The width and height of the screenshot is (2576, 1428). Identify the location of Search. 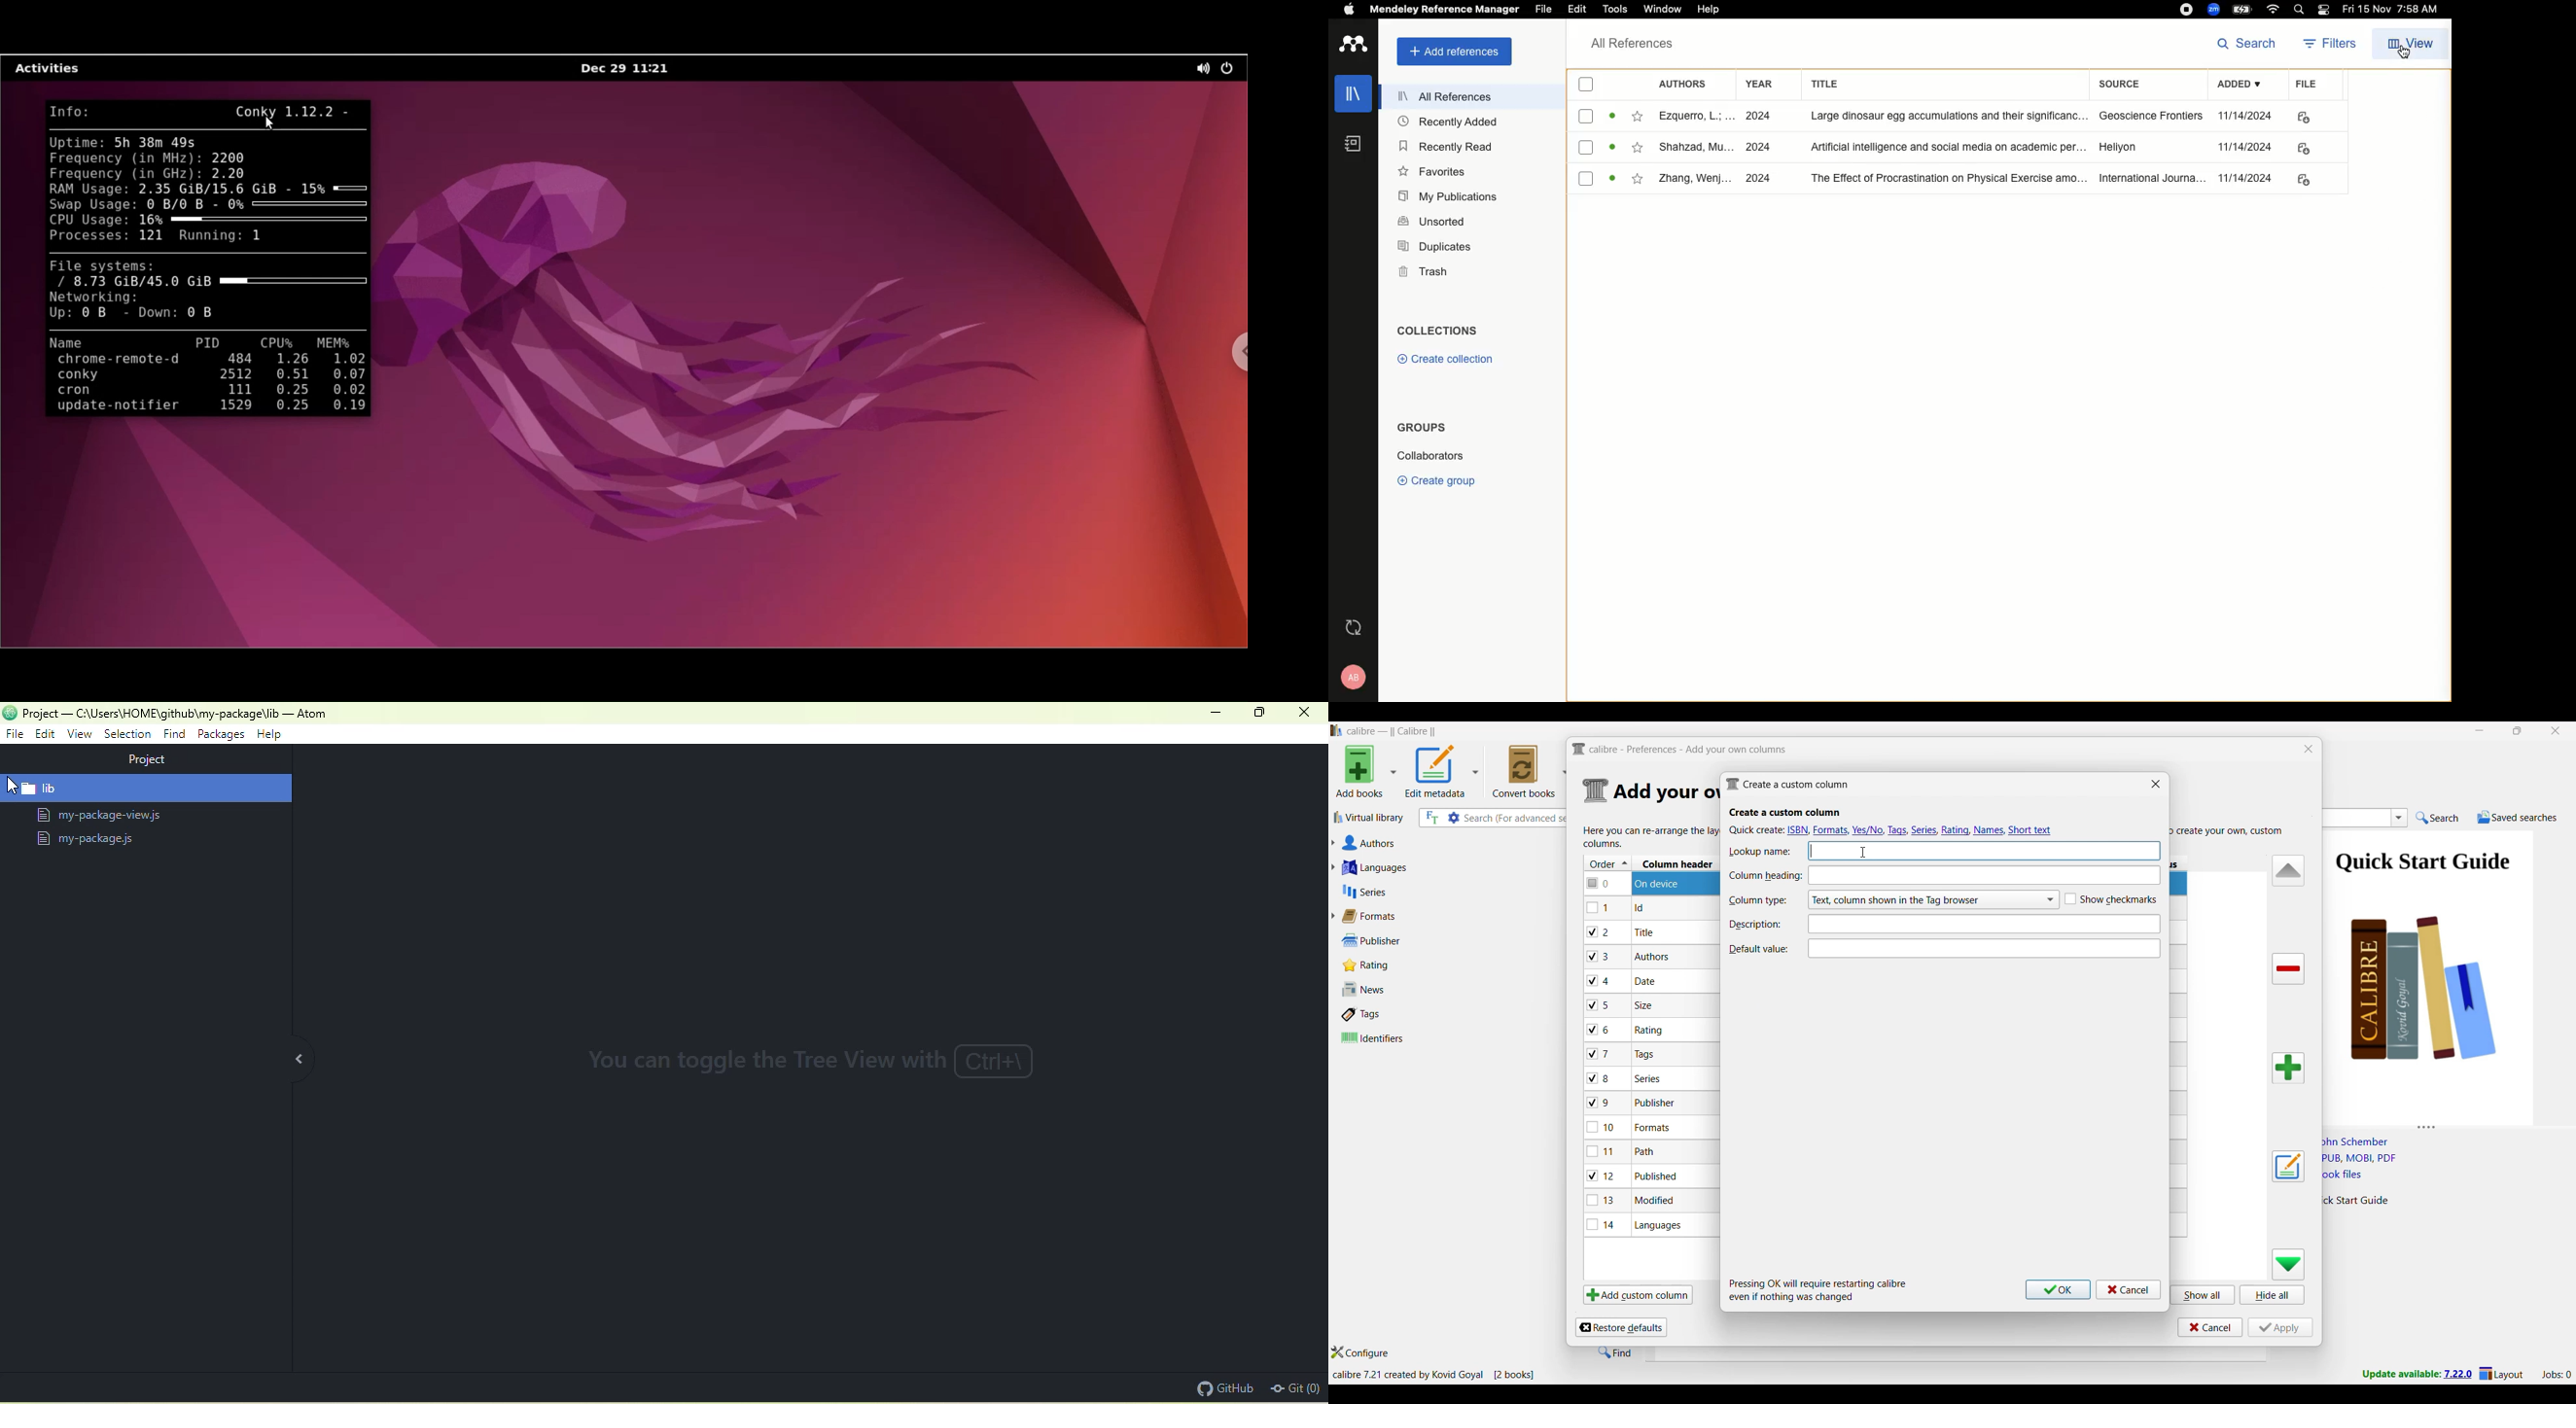
(2438, 818).